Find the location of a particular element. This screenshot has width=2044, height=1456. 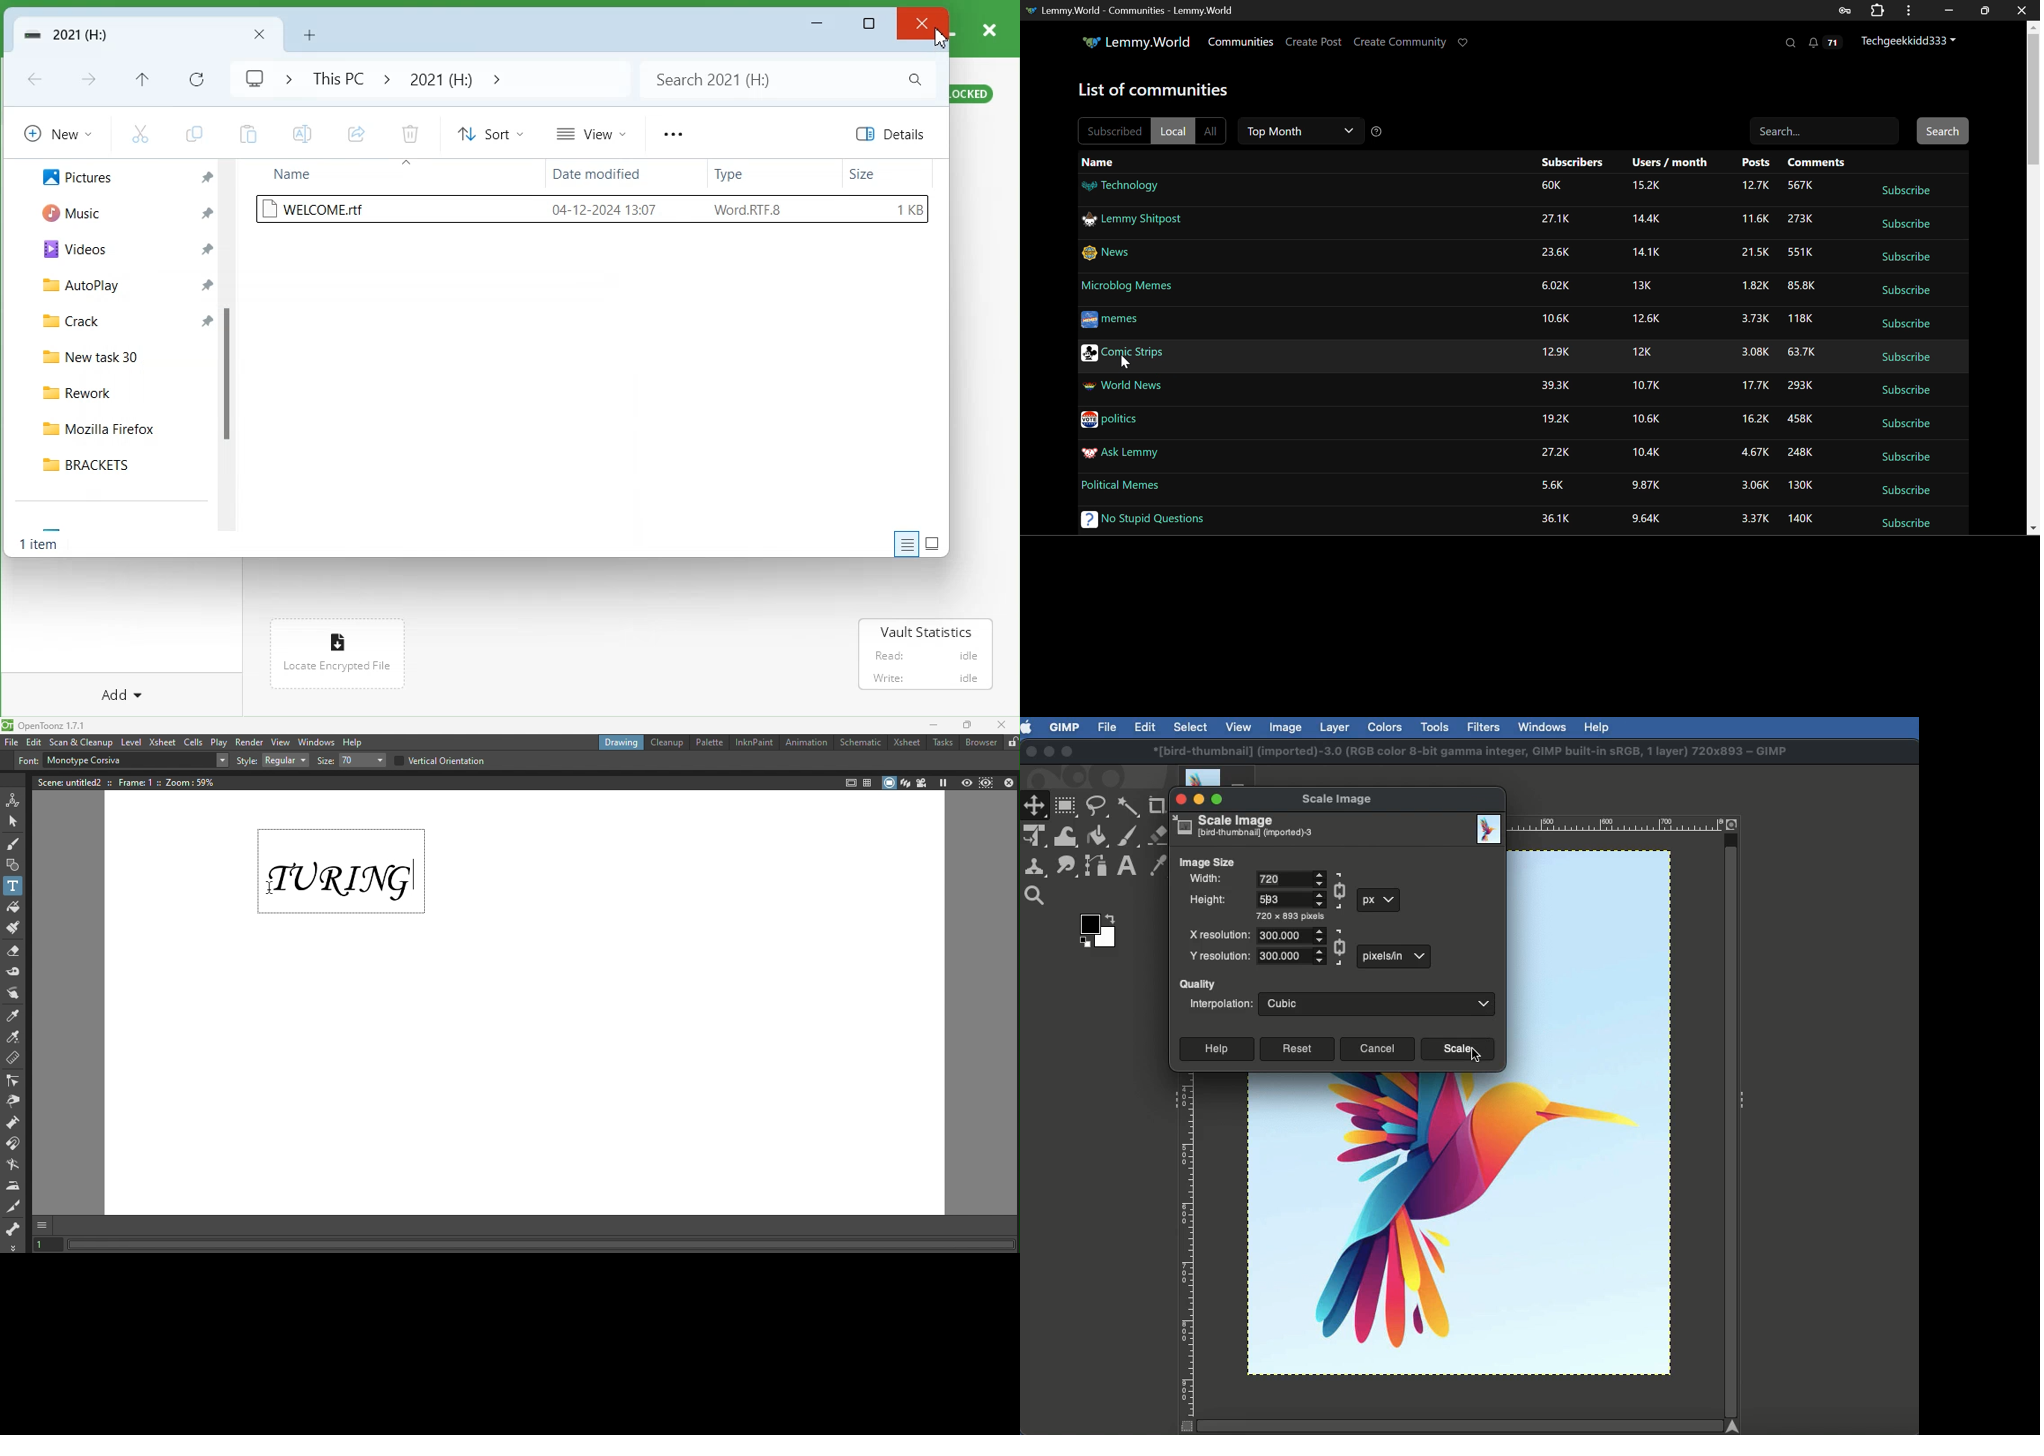

Local is located at coordinates (1173, 131).